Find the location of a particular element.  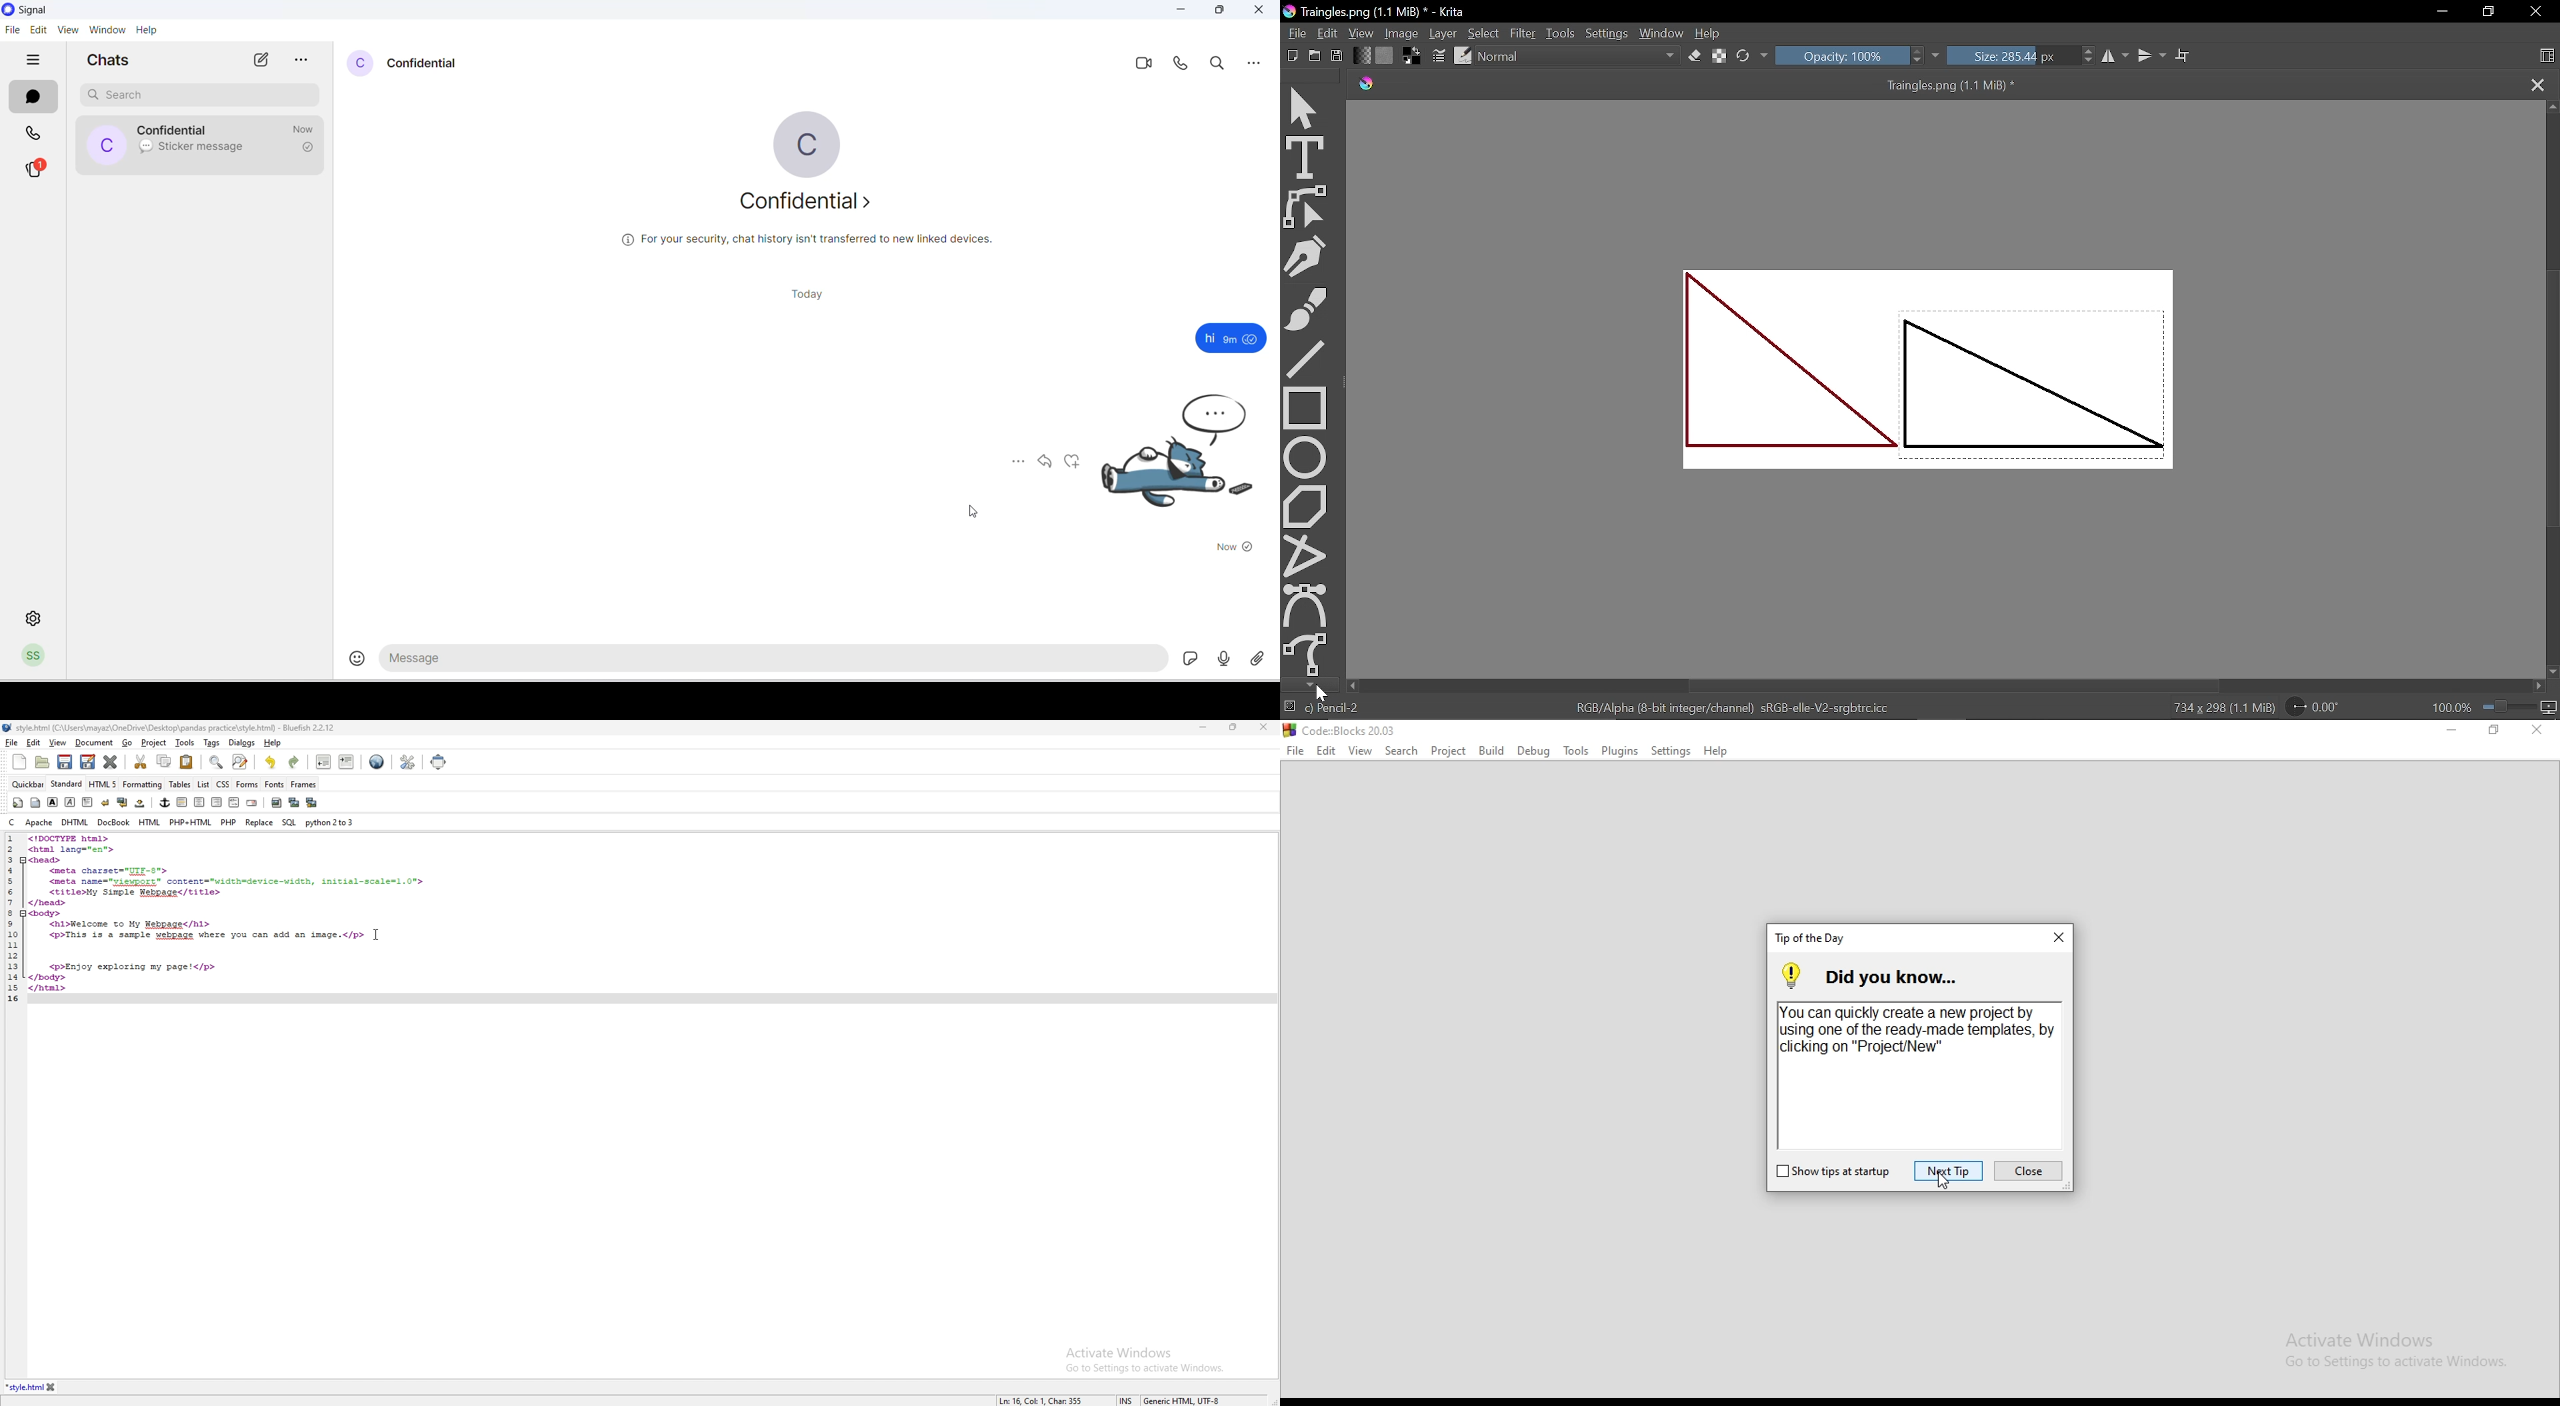

open is located at coordinates (42, 762).